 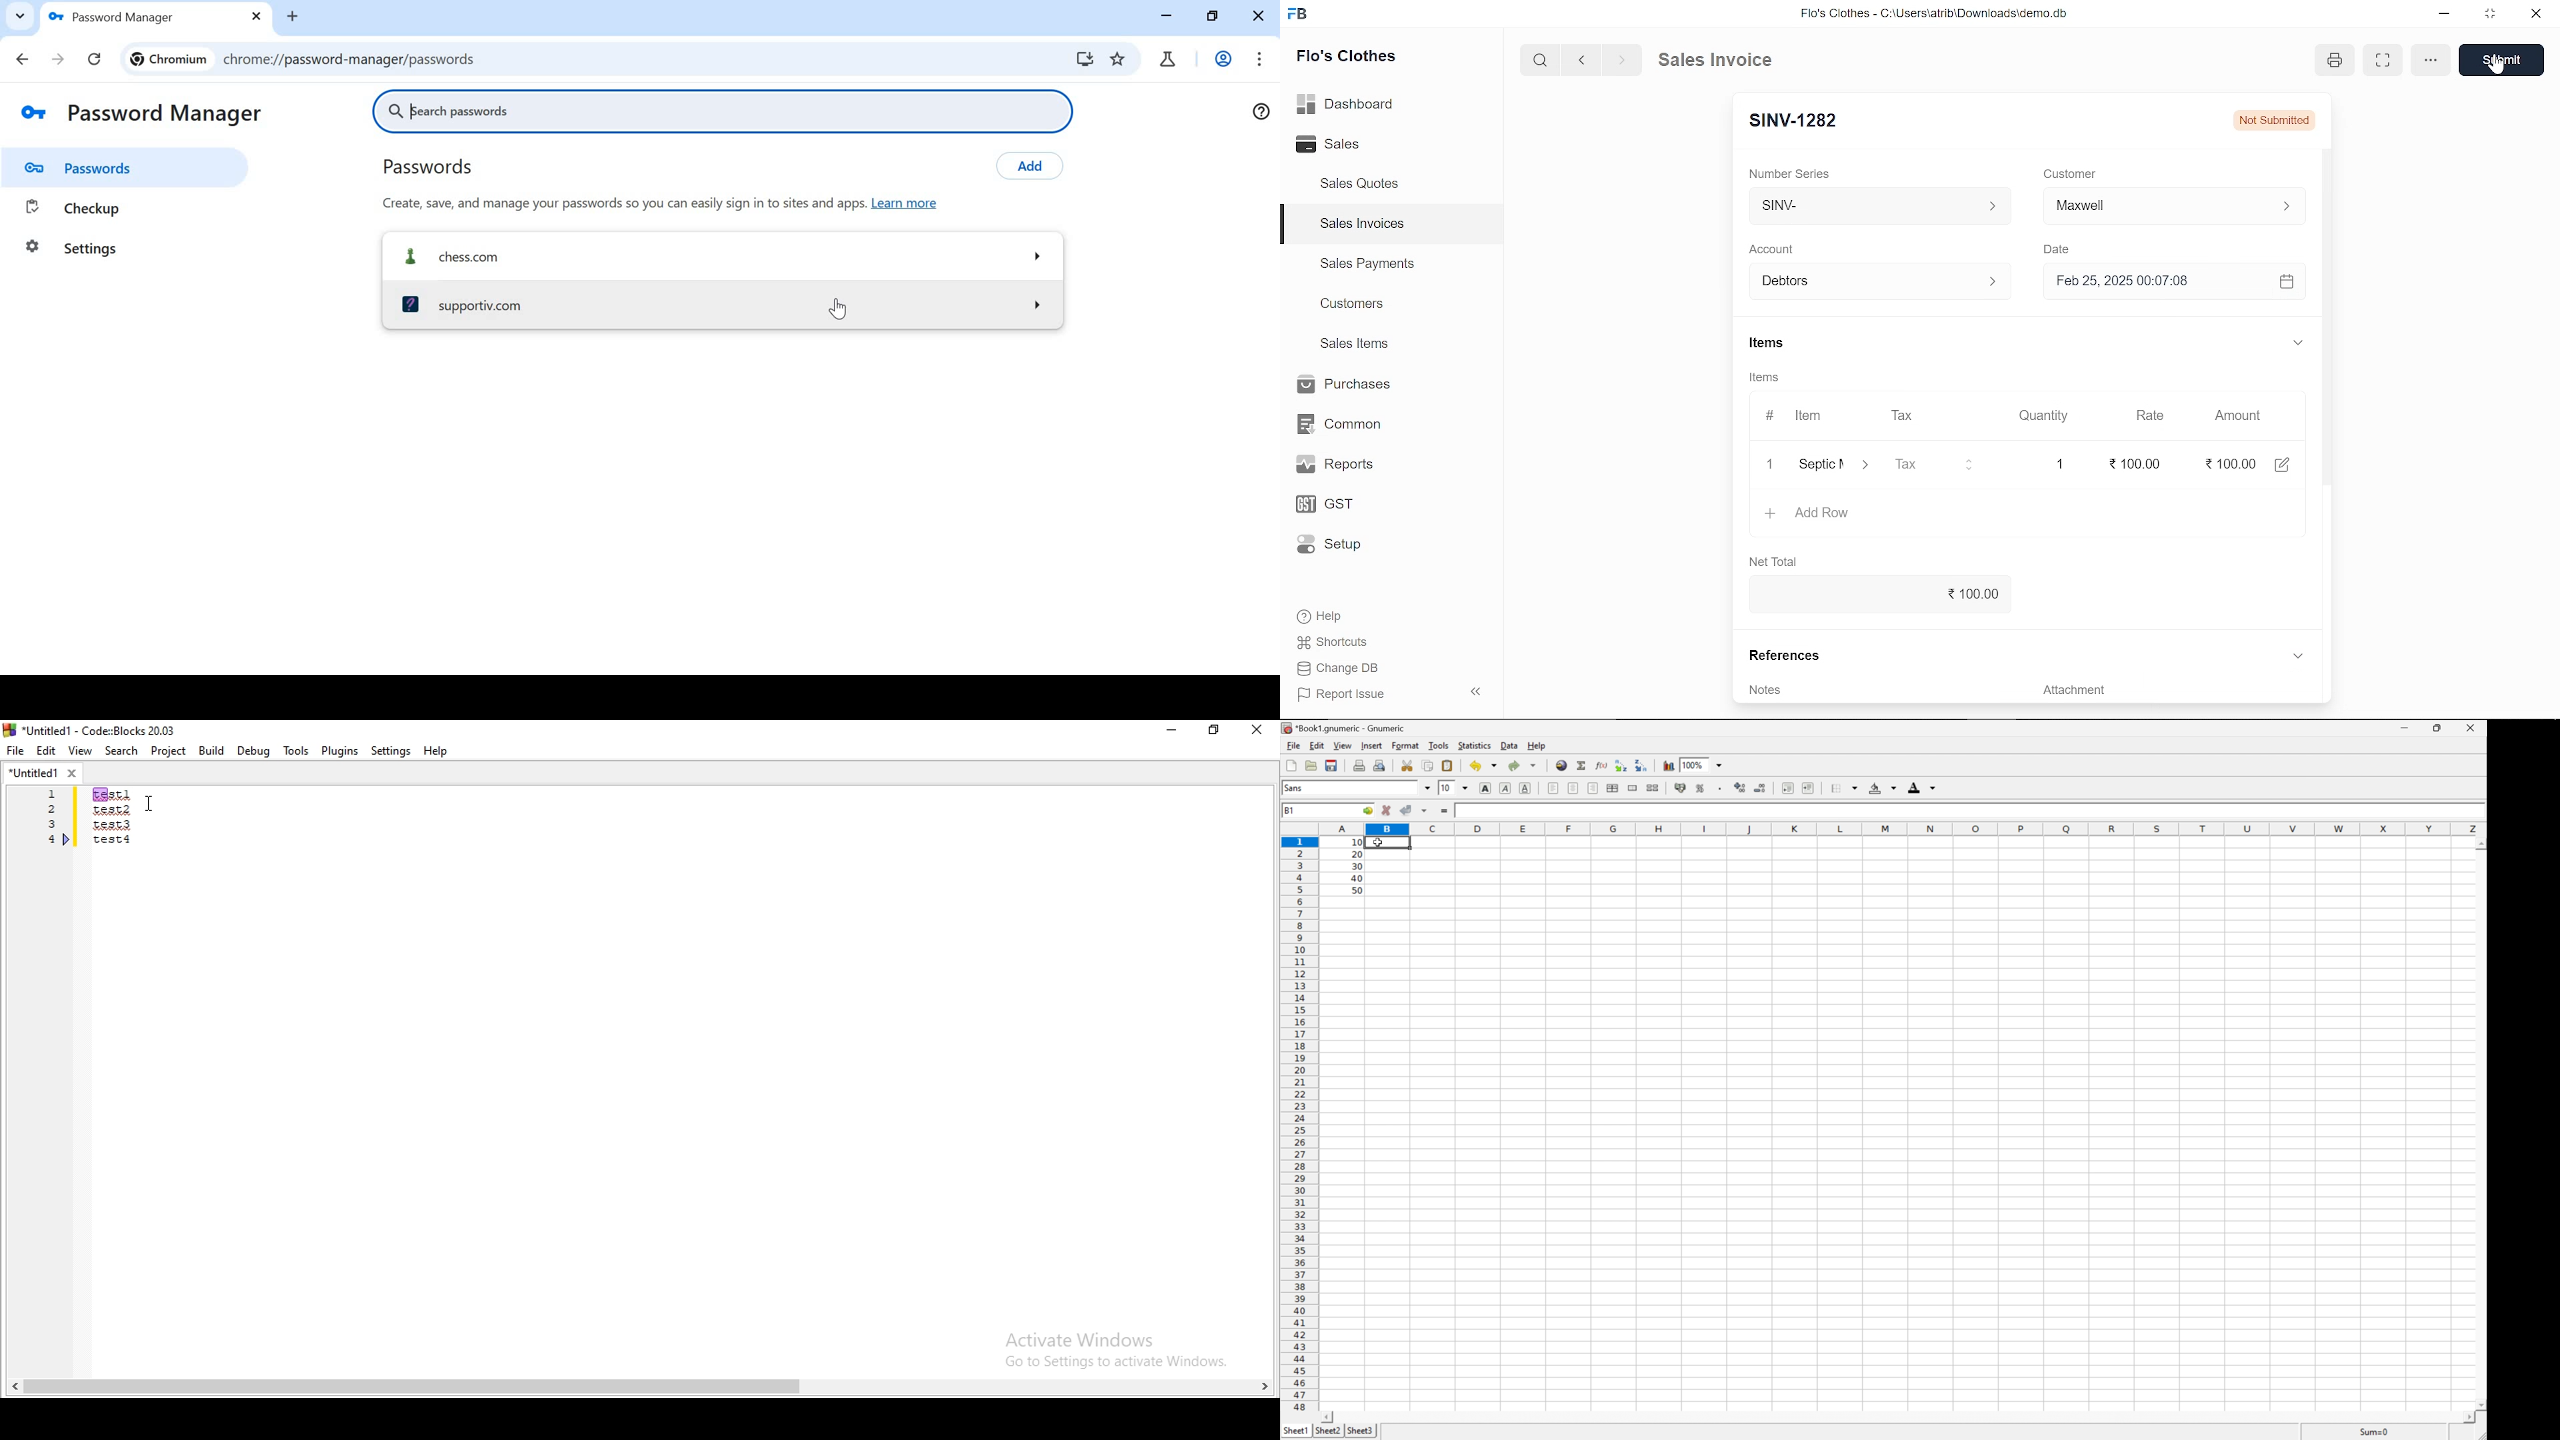 I want to click on Add attachment, so click(x=2166, y=693).